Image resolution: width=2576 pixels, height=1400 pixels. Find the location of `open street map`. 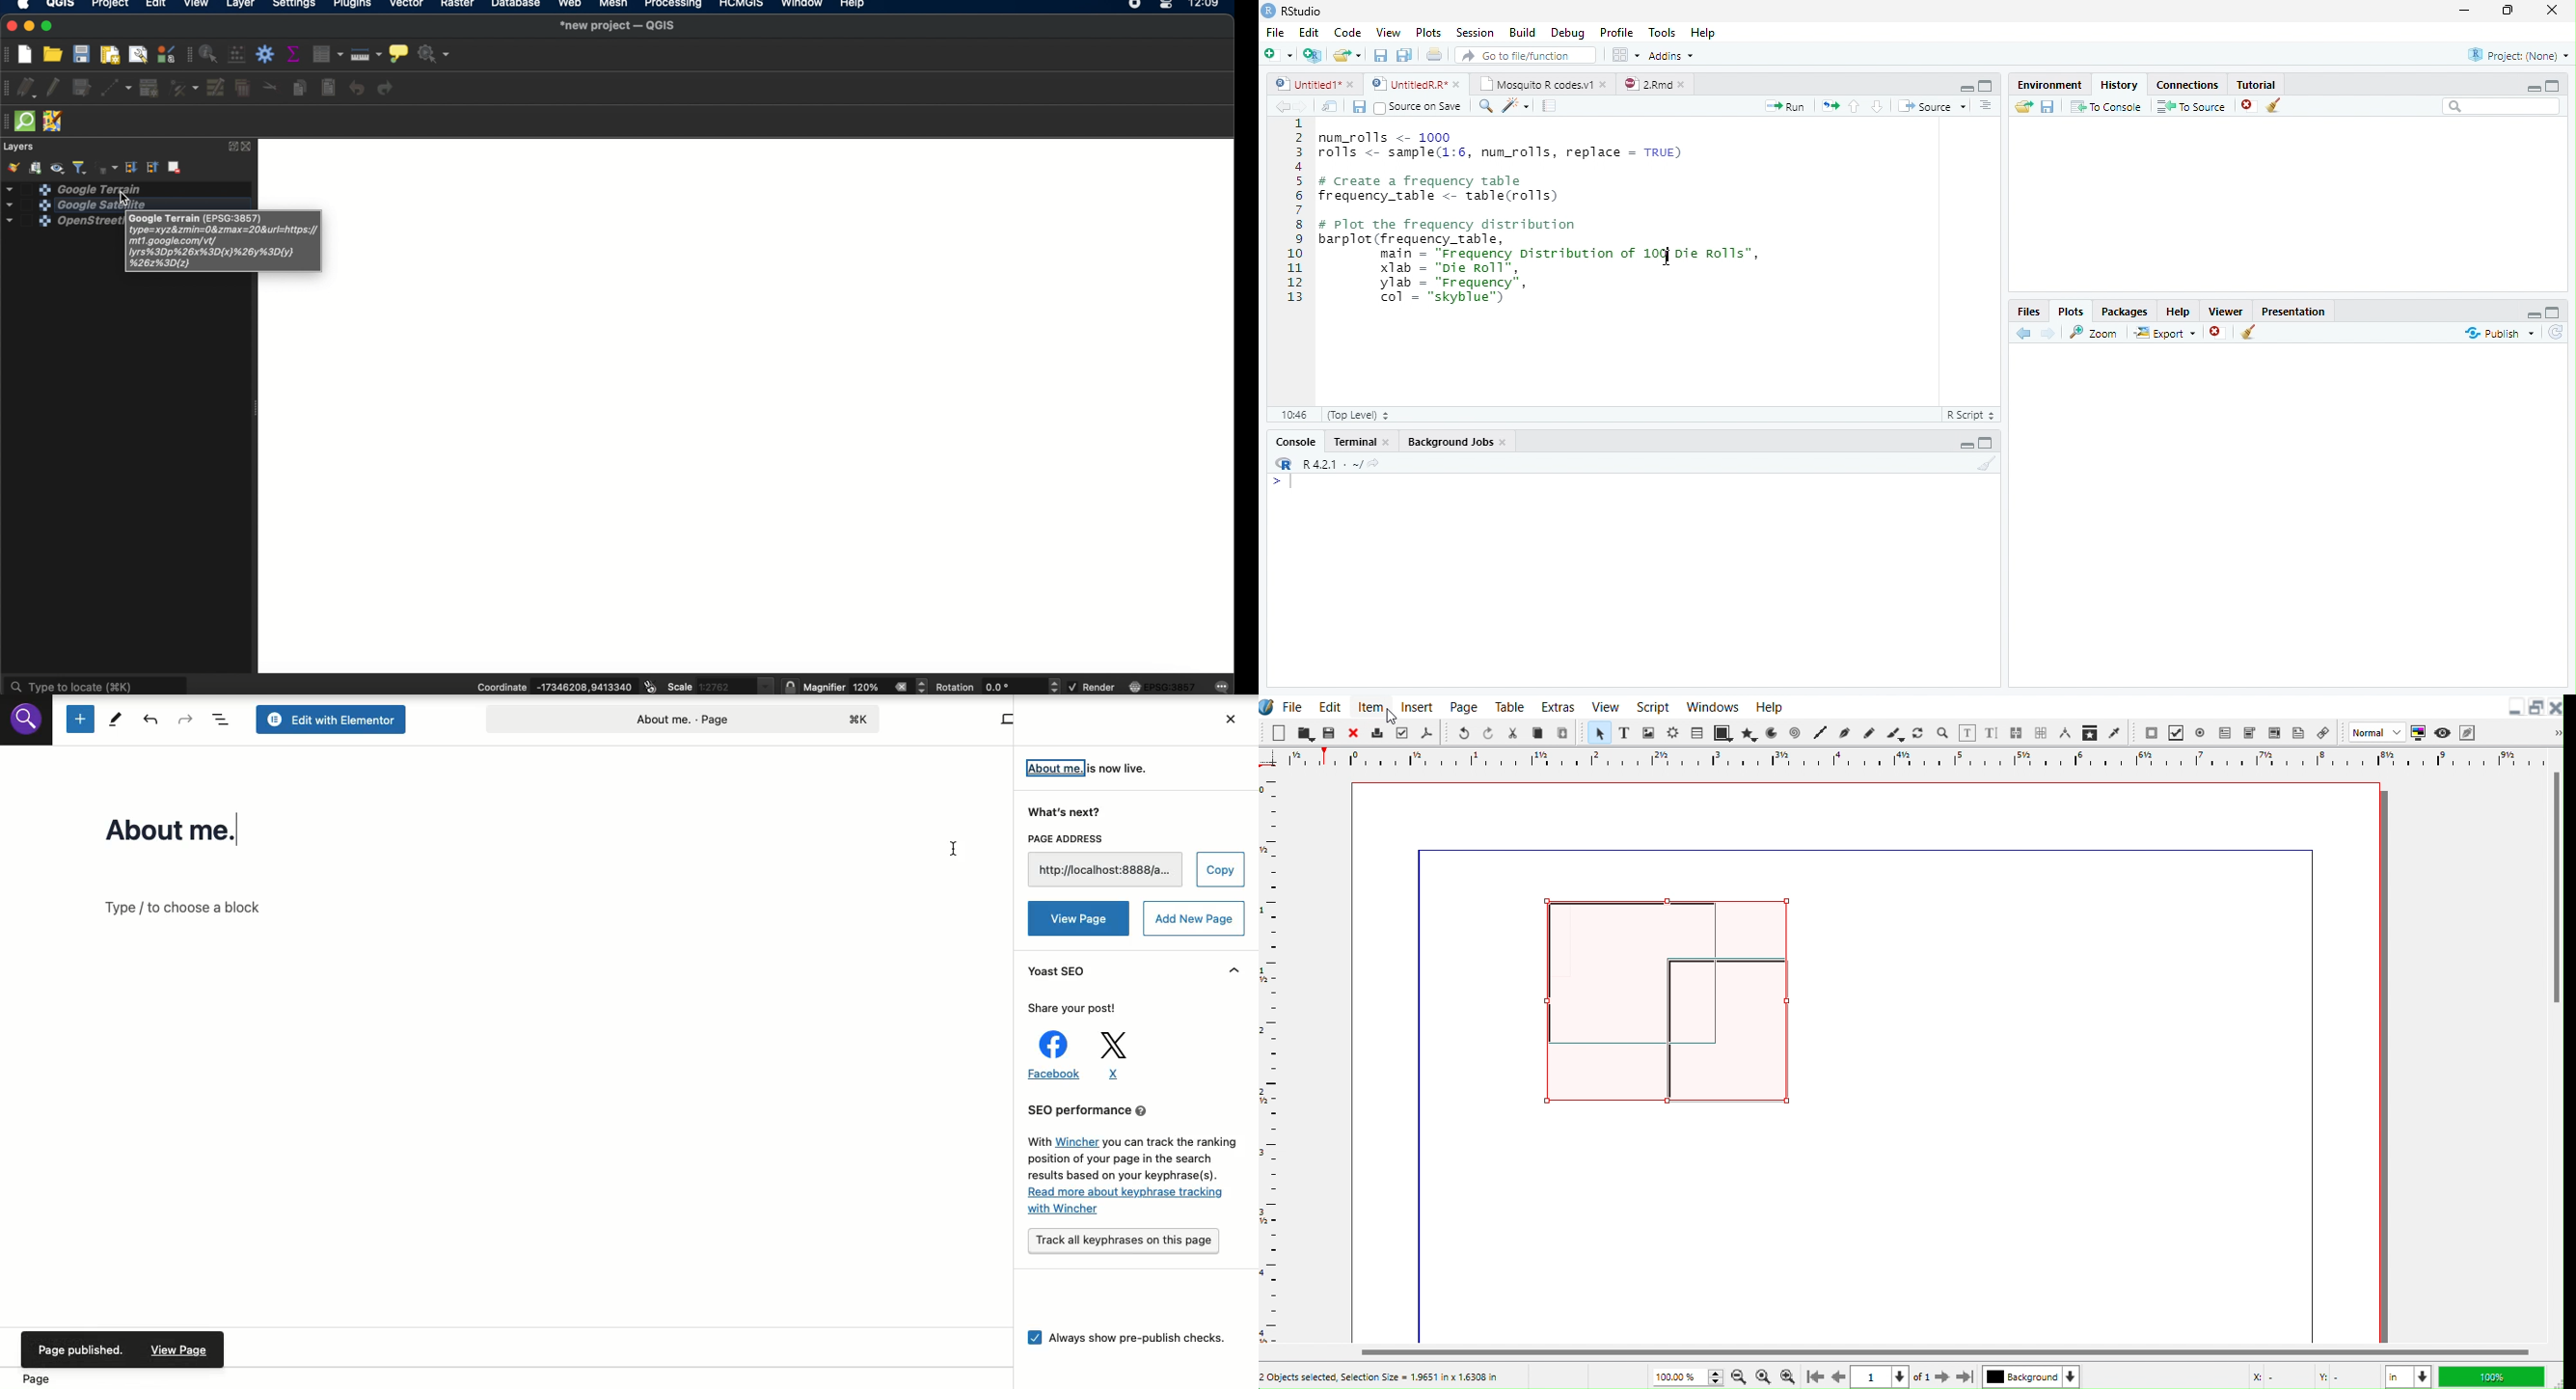

open street map is located at coordinates (58, 222).